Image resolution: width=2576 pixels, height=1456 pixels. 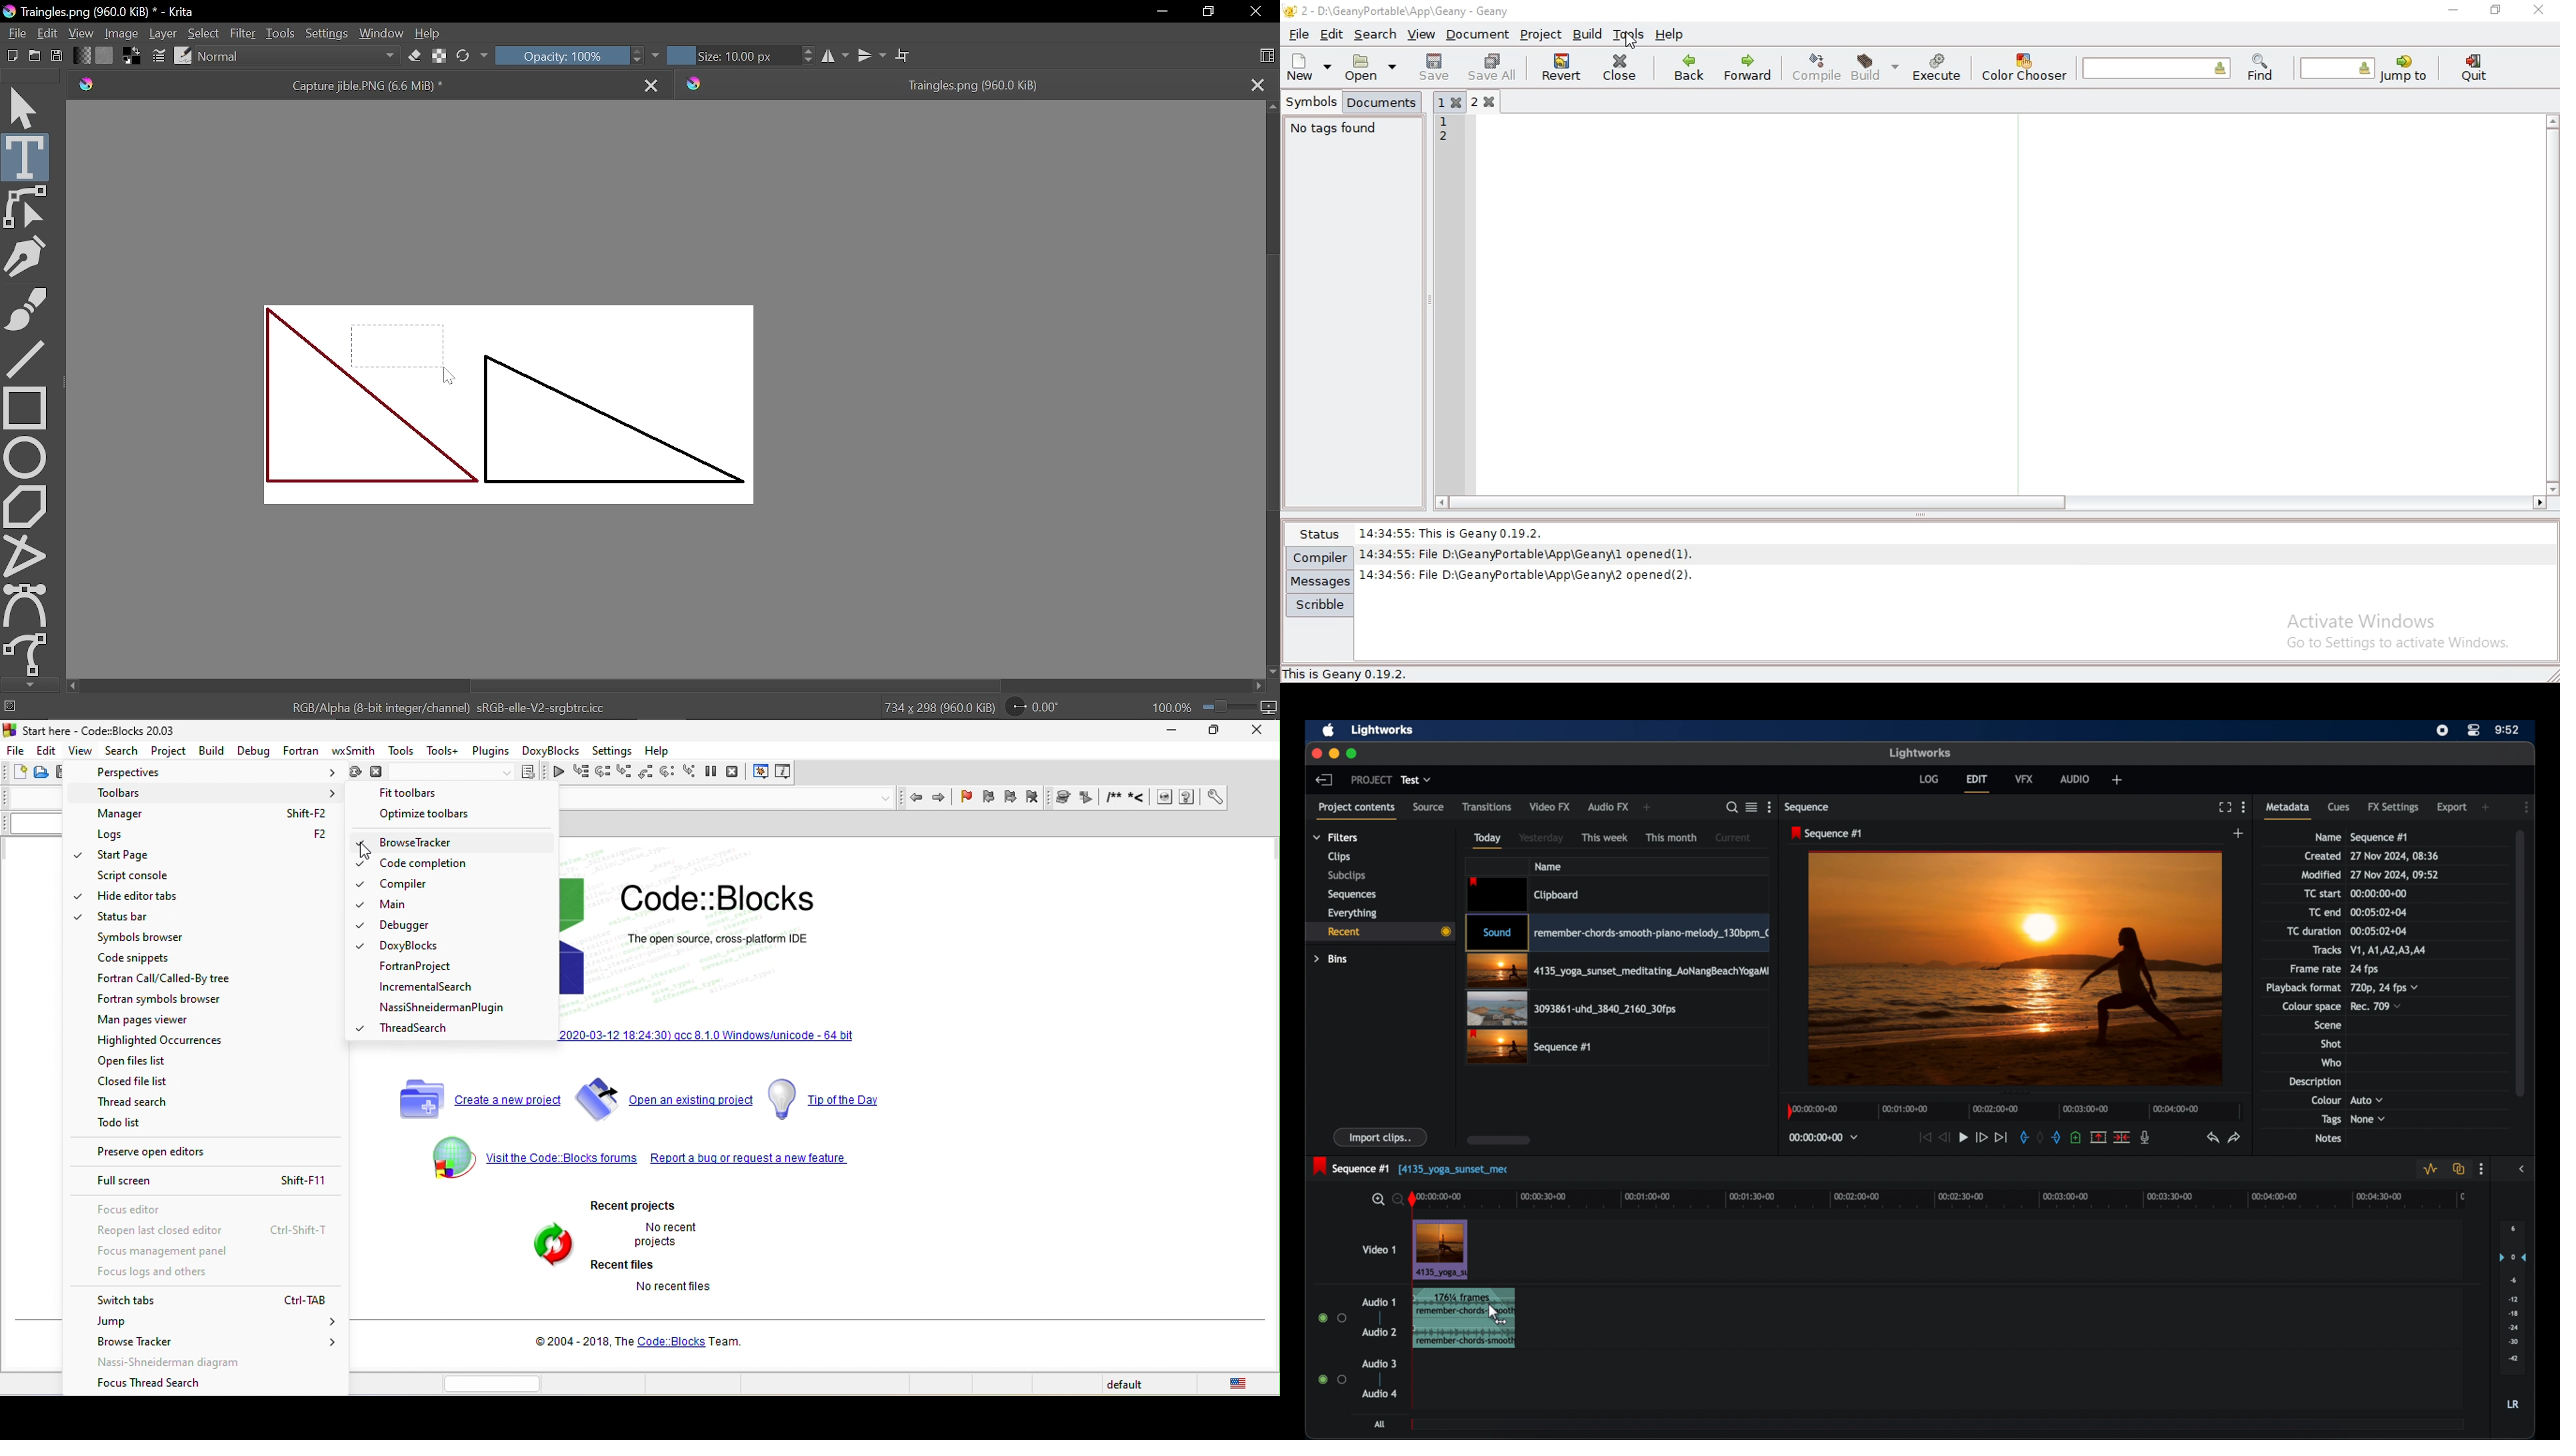 What do you see at coordinates (140, 1209) in the screenshot?
I see `focus editor` at bounding box center [140, 1209].